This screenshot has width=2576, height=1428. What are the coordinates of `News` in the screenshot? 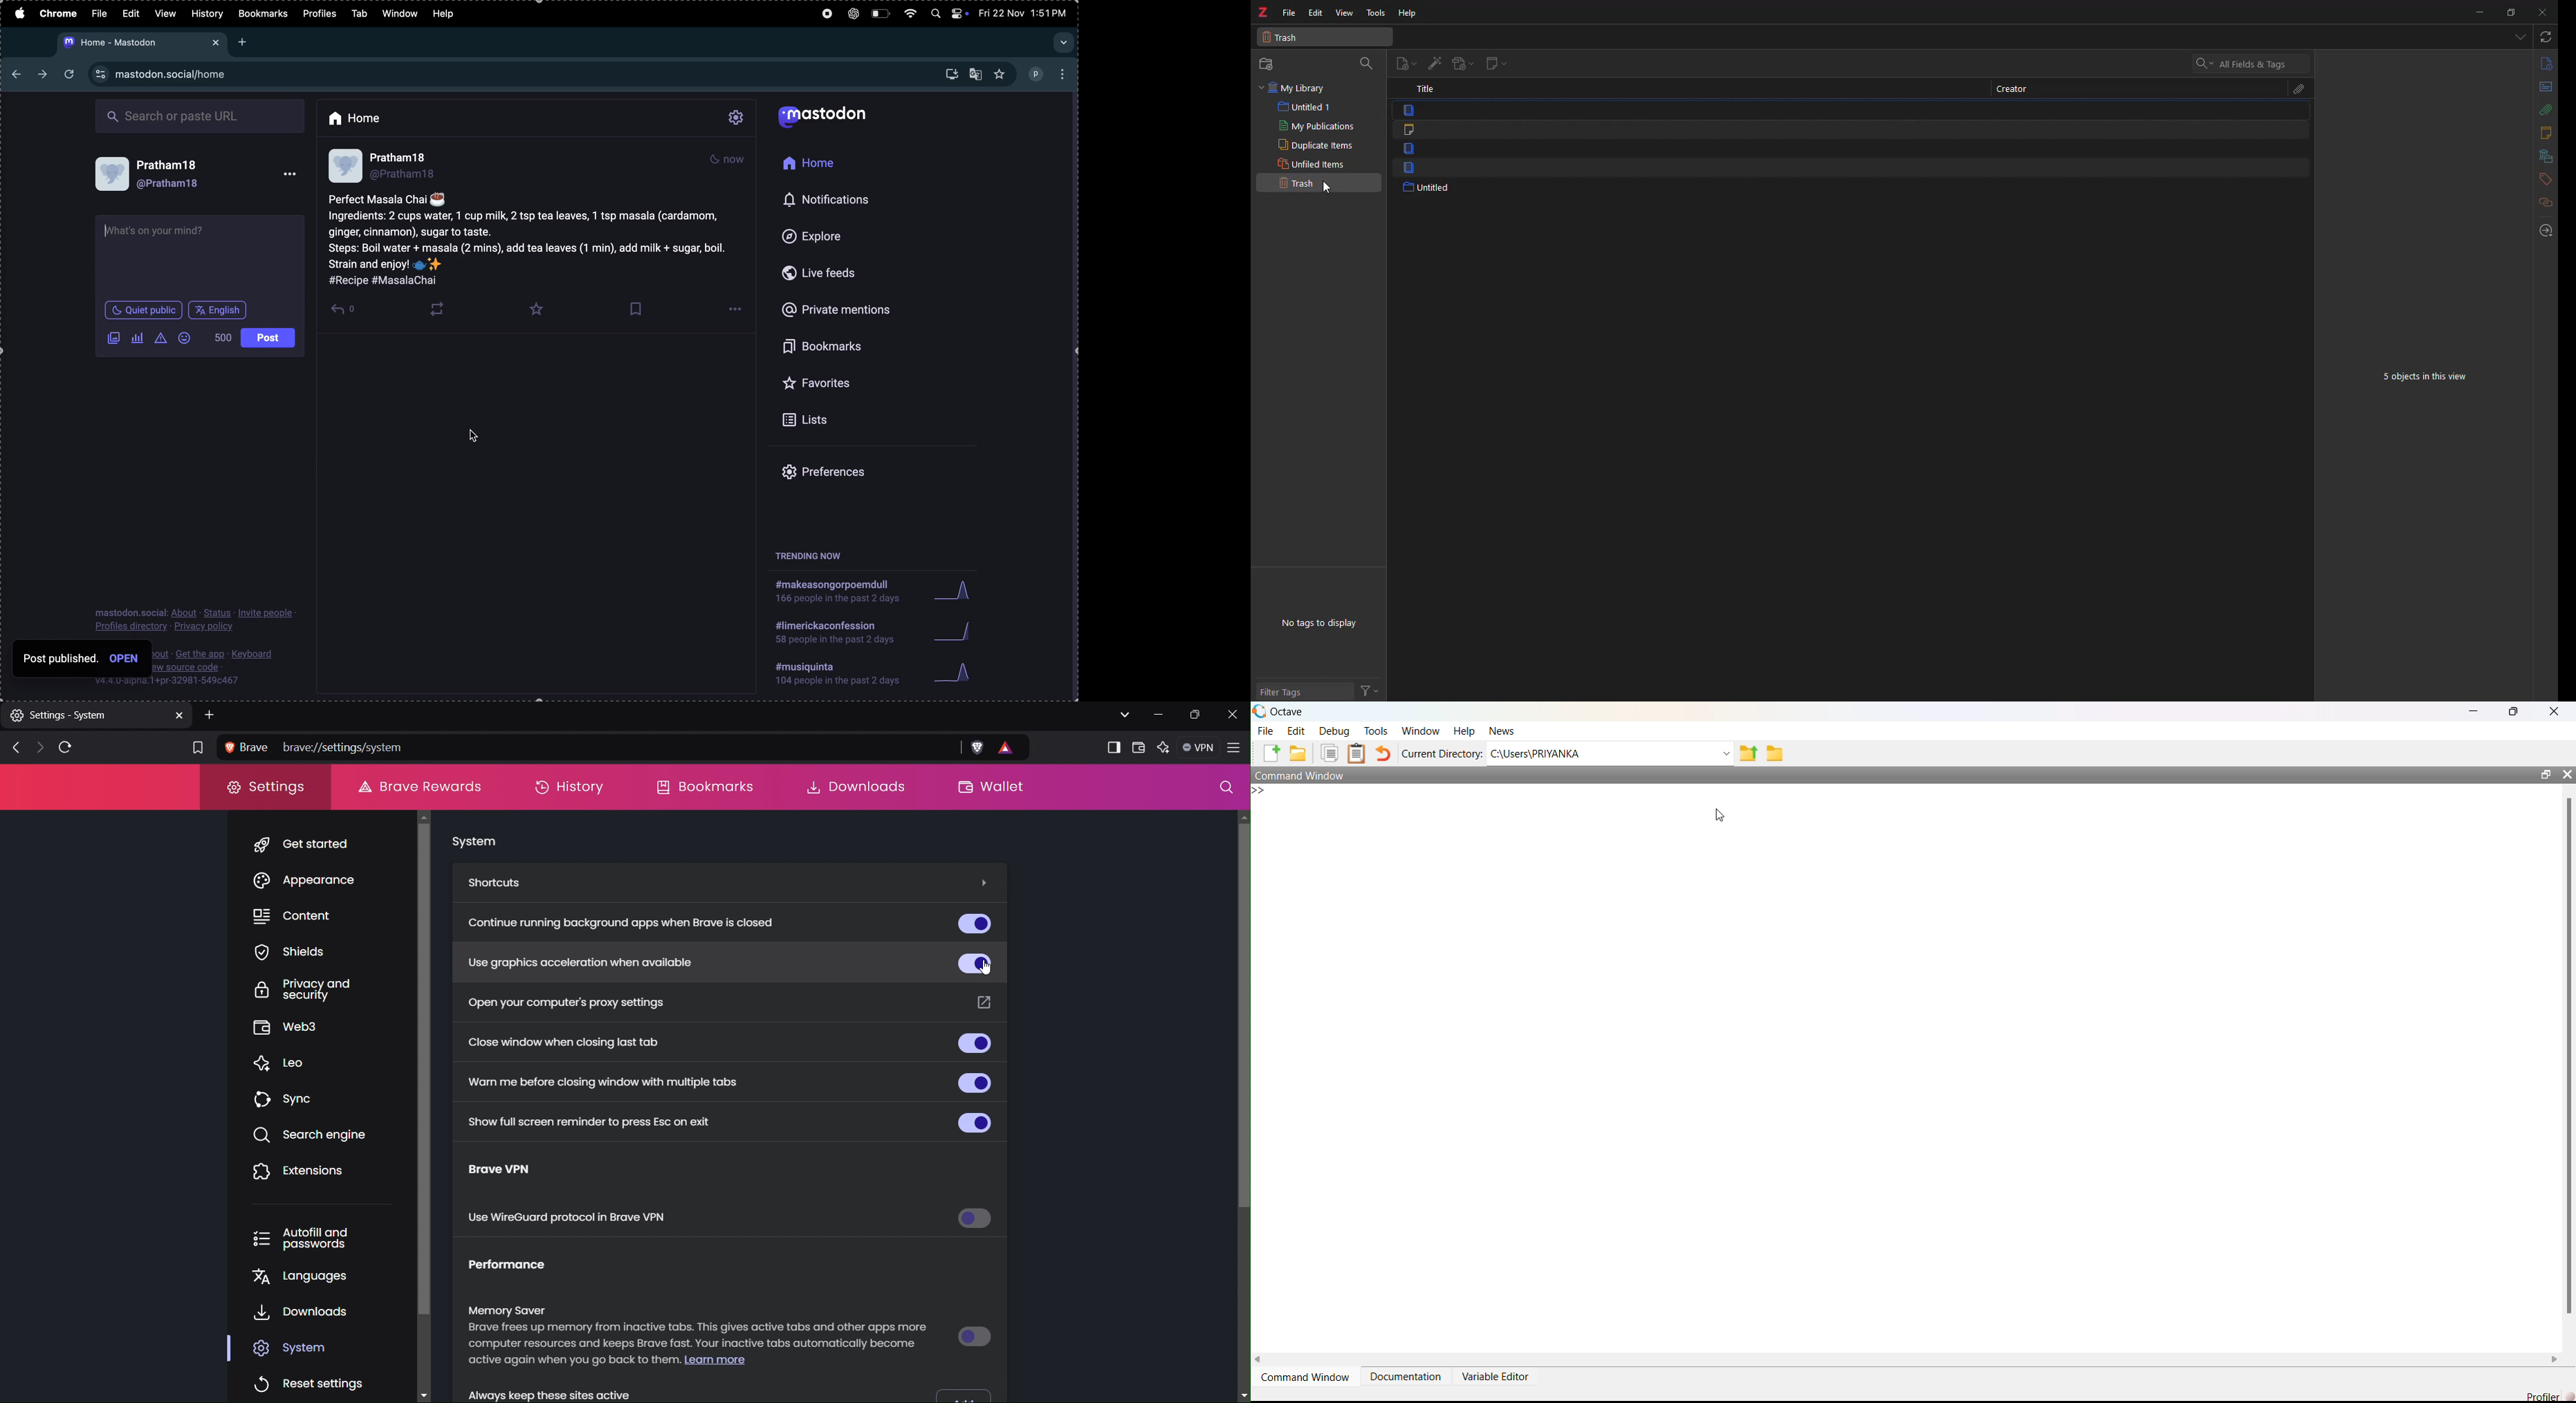 It's located at (1501, 731).